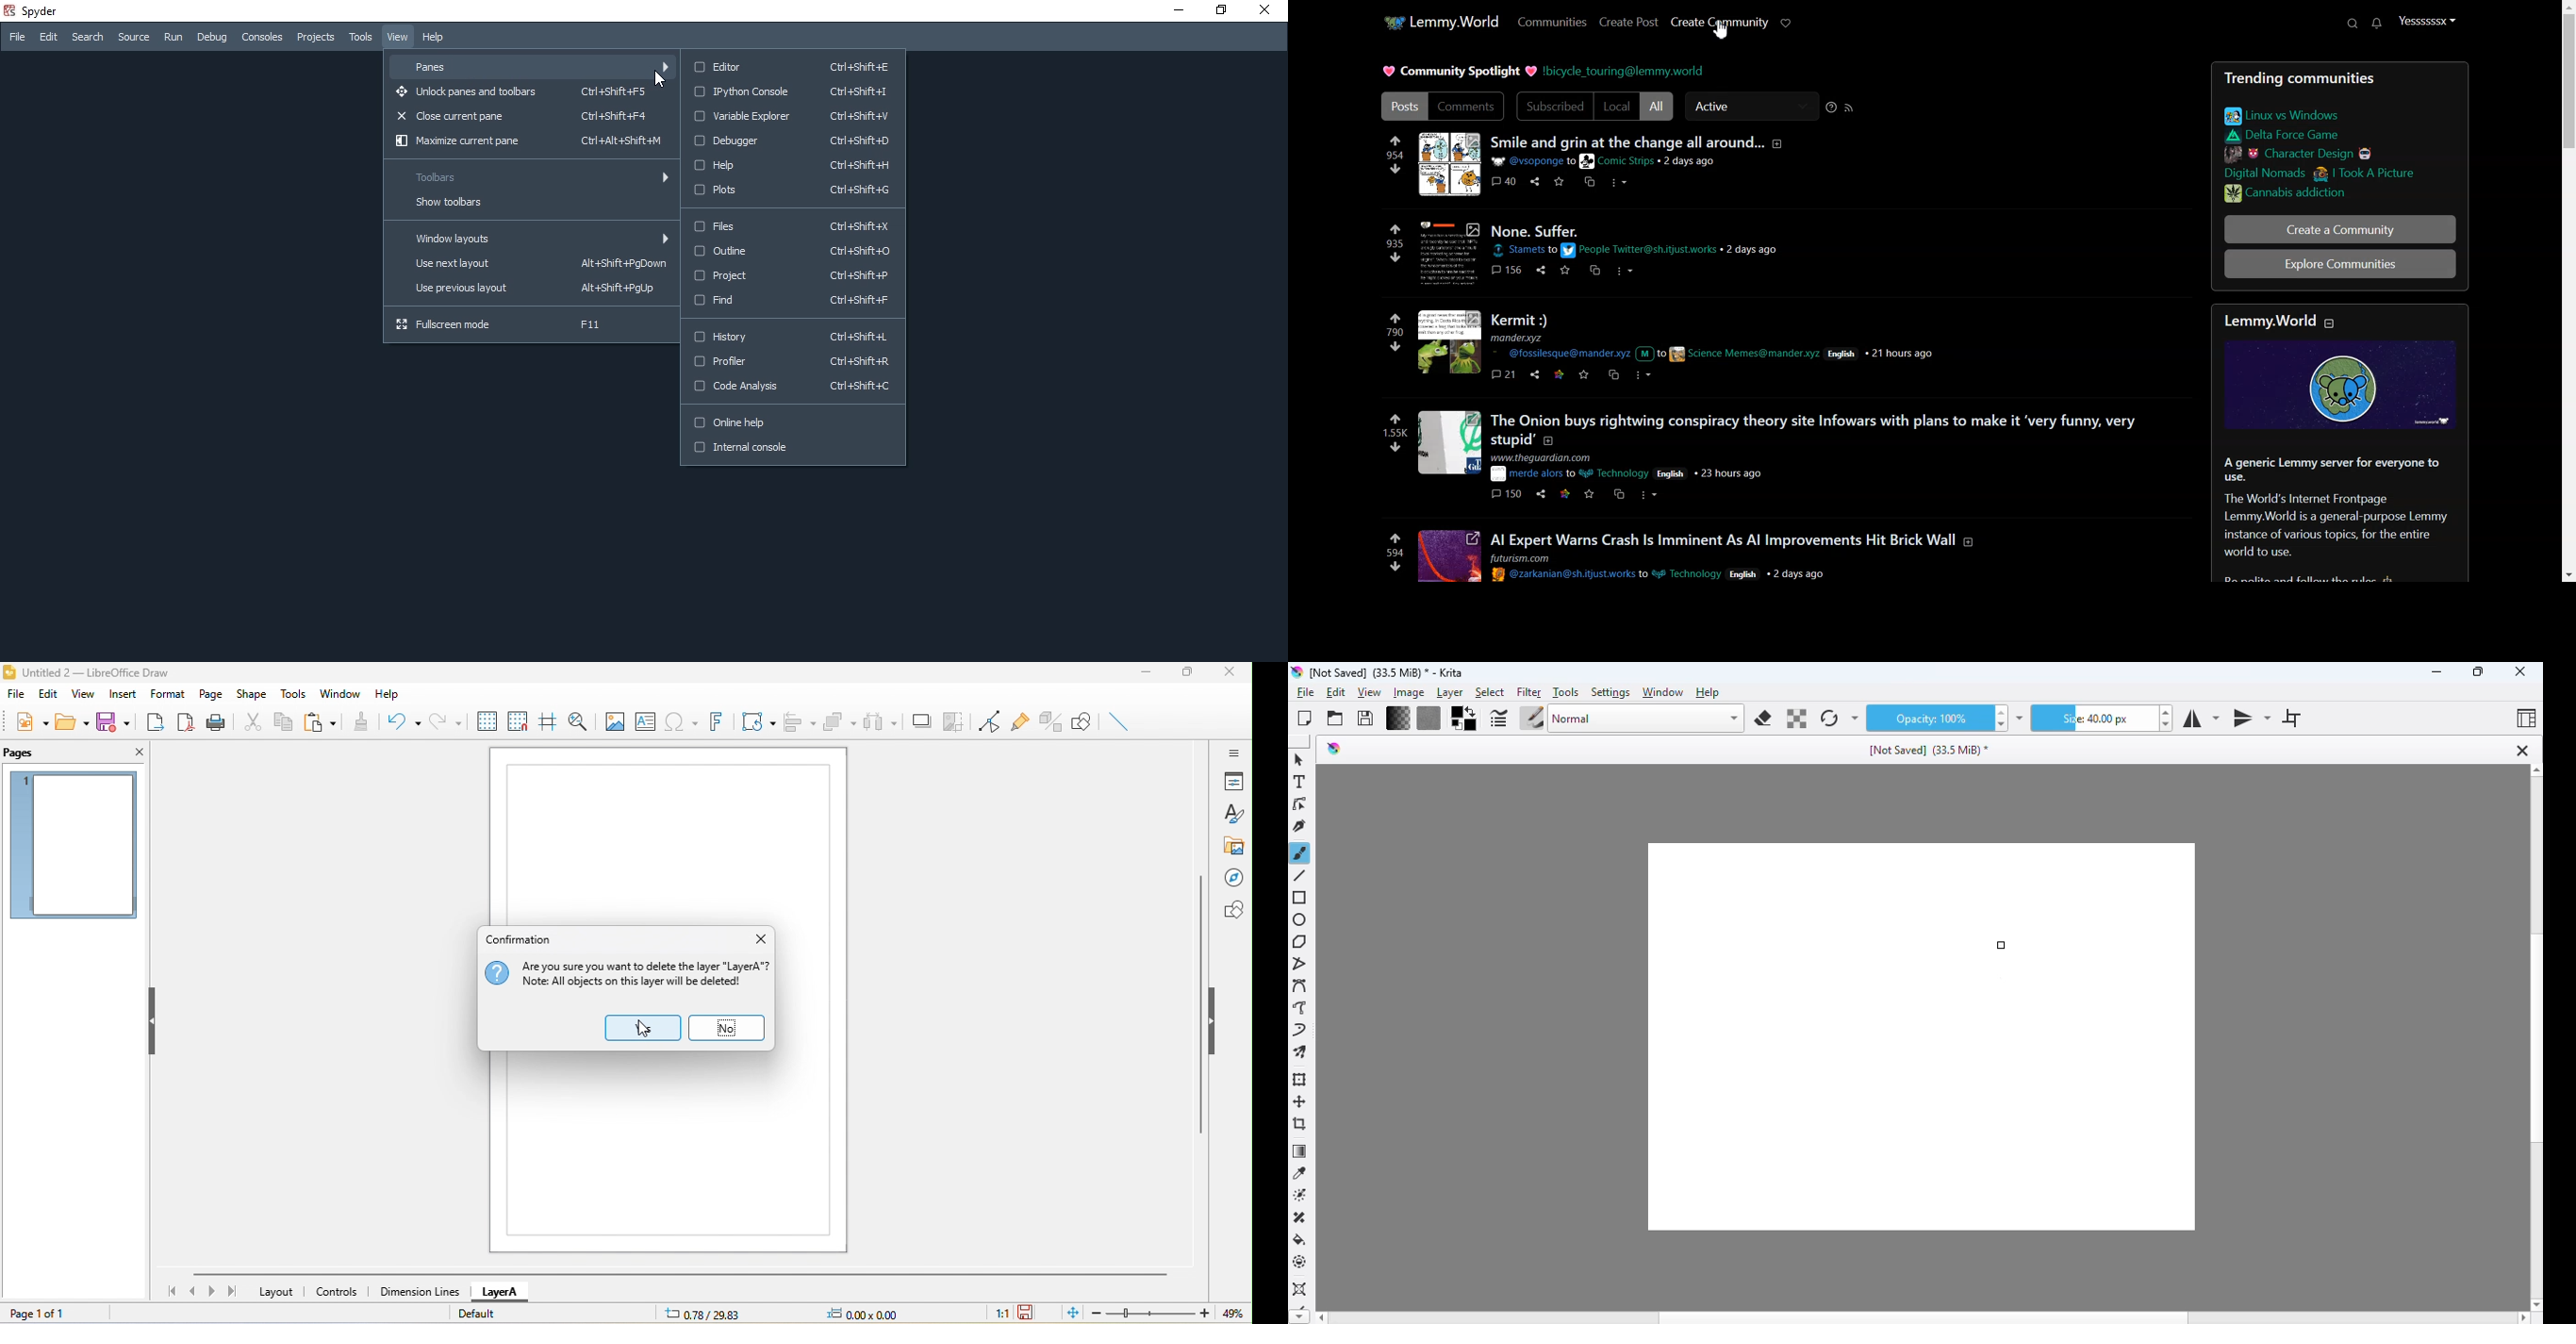 The height and width of the screenshot is (1344, 2576). I want to click on fit to the current page, so click(1065, 1313).